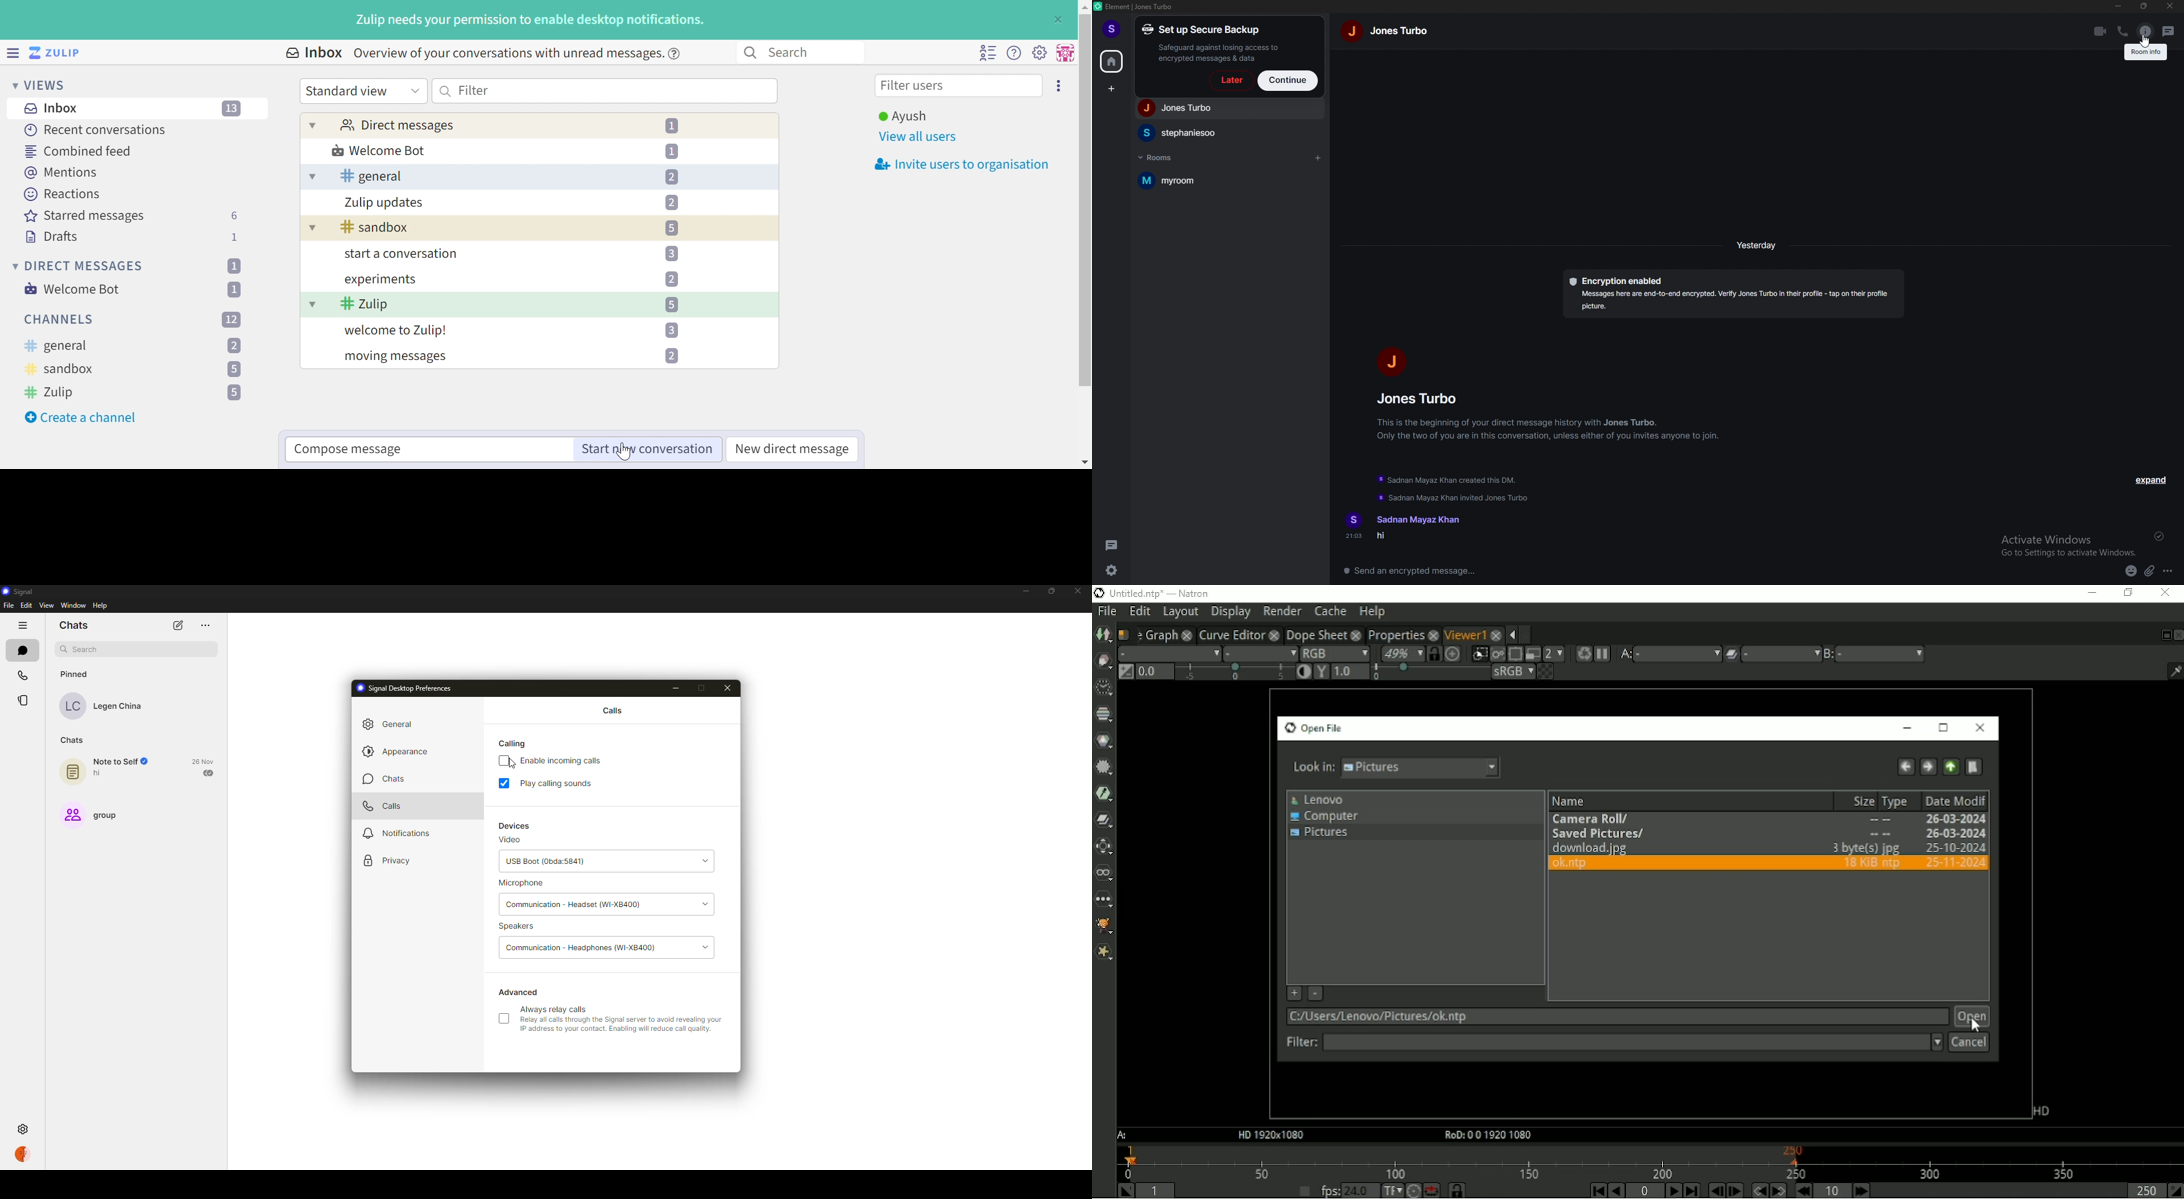  Describe the element at coordinates (62, 53) in the screenshot. I see `ZULIP` at that location.